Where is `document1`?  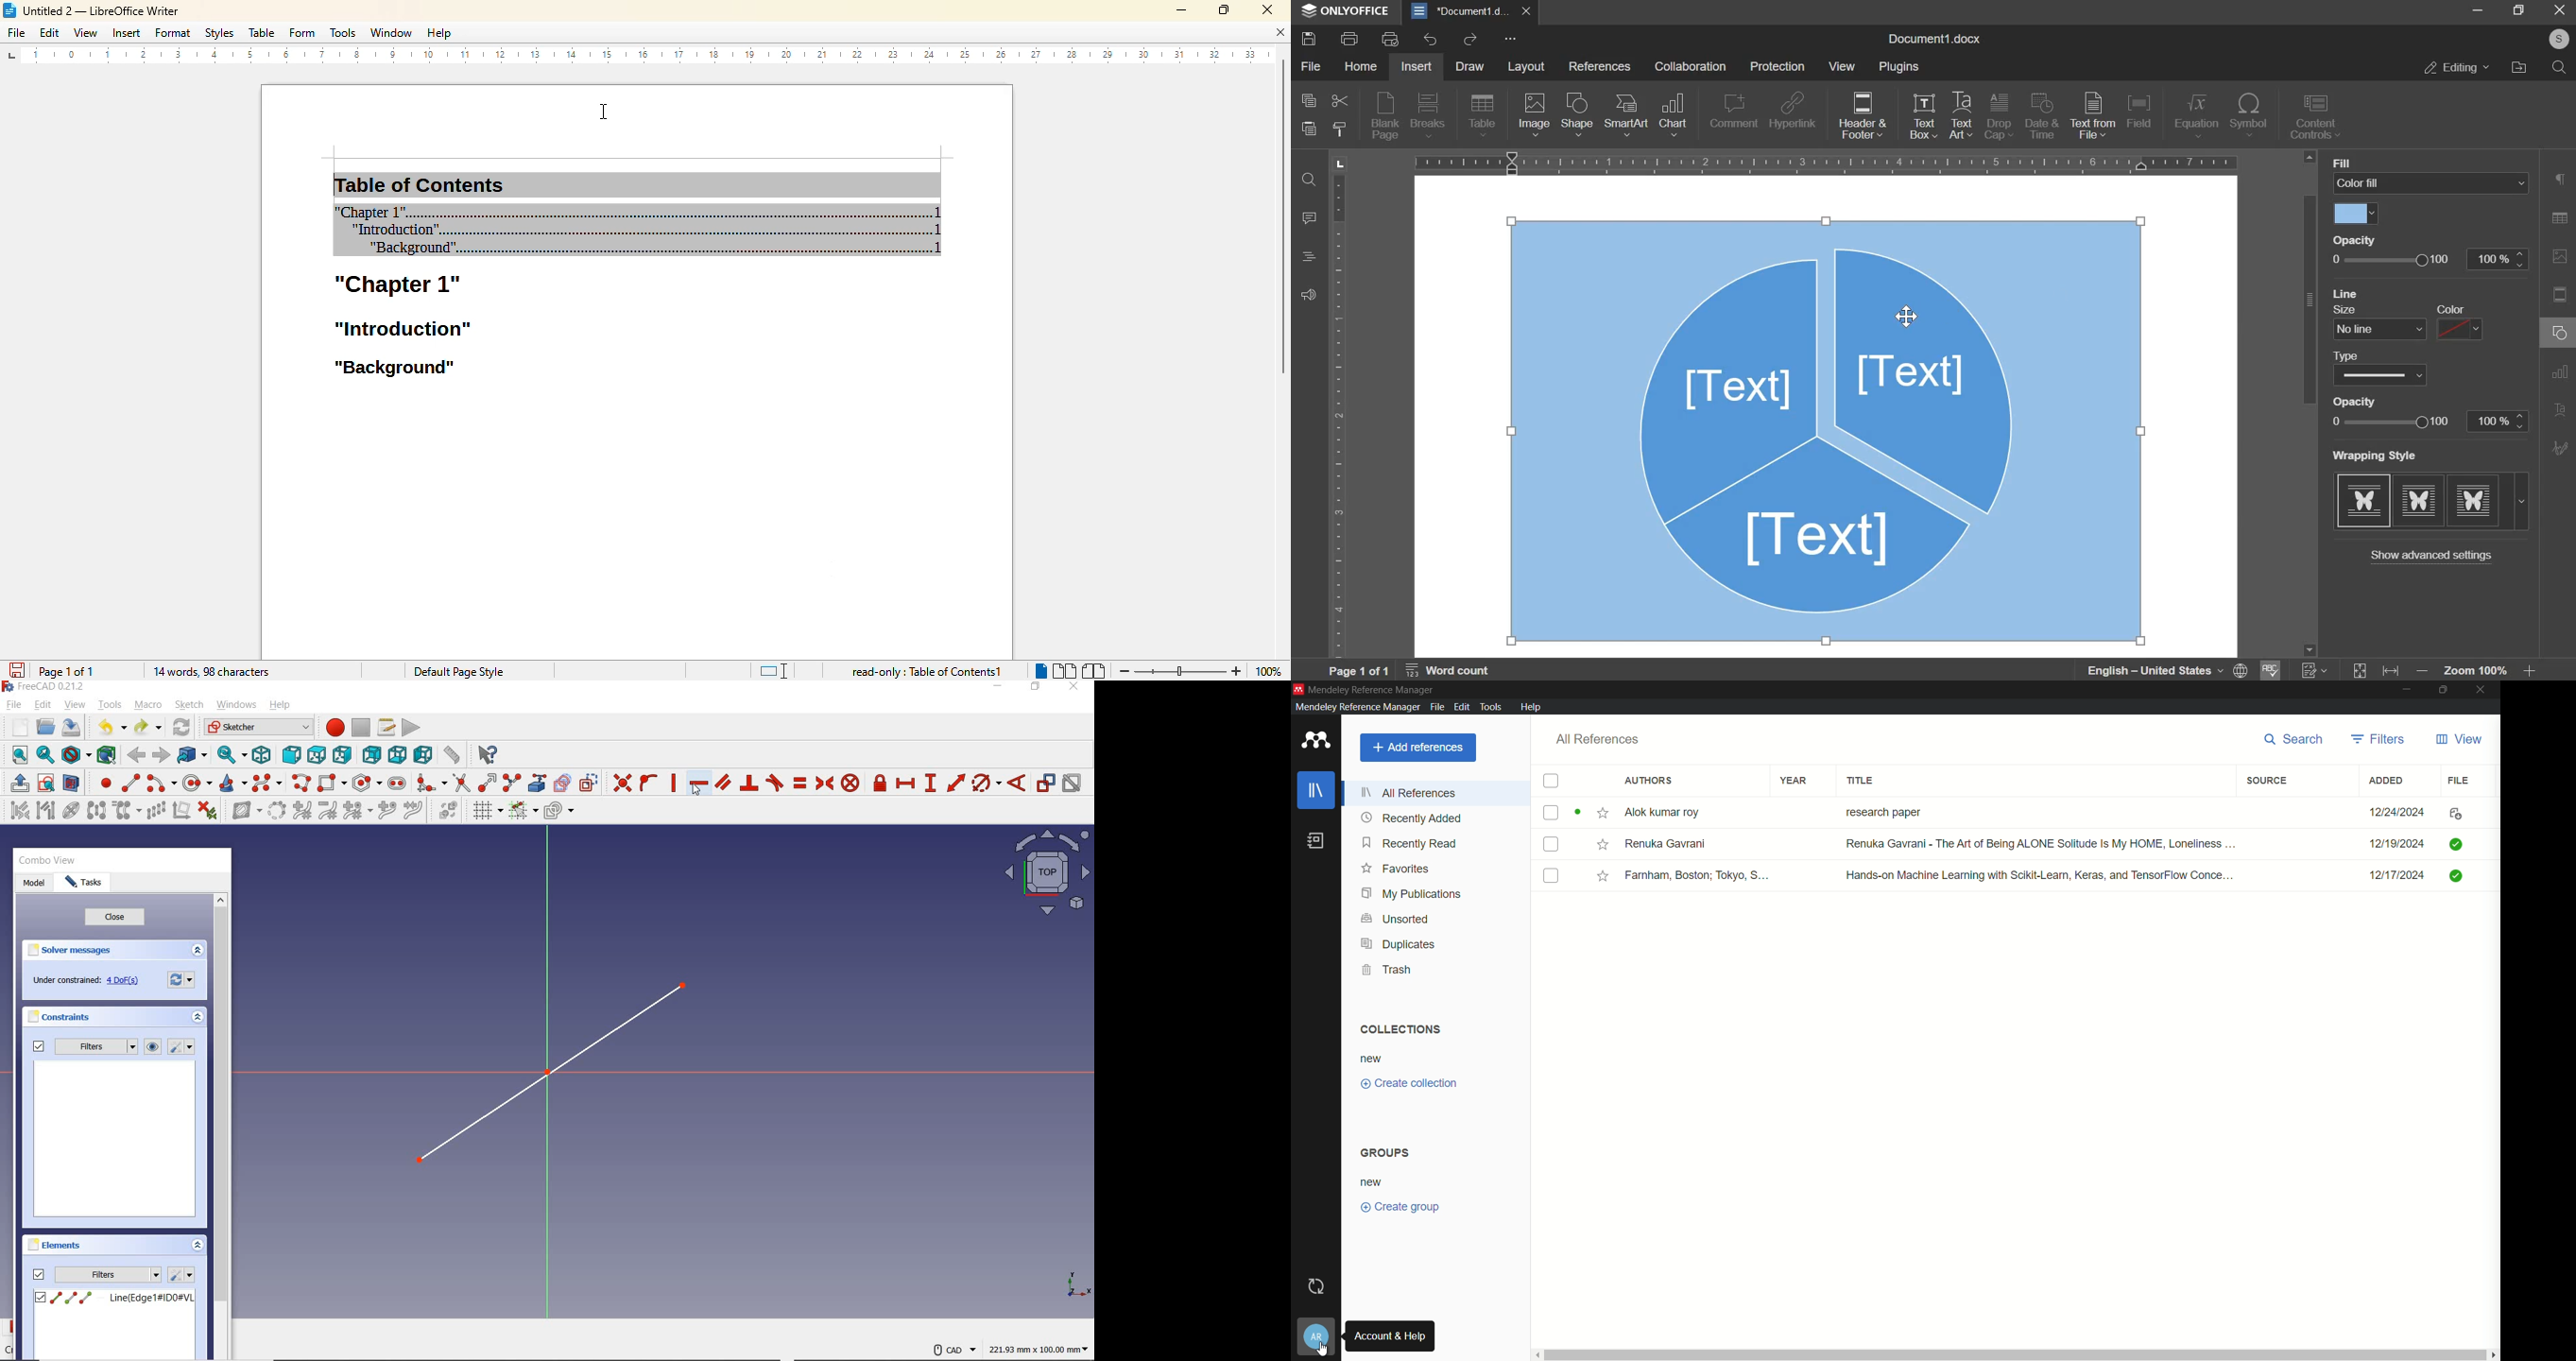 document1 is located at coordinates (1473, 10).